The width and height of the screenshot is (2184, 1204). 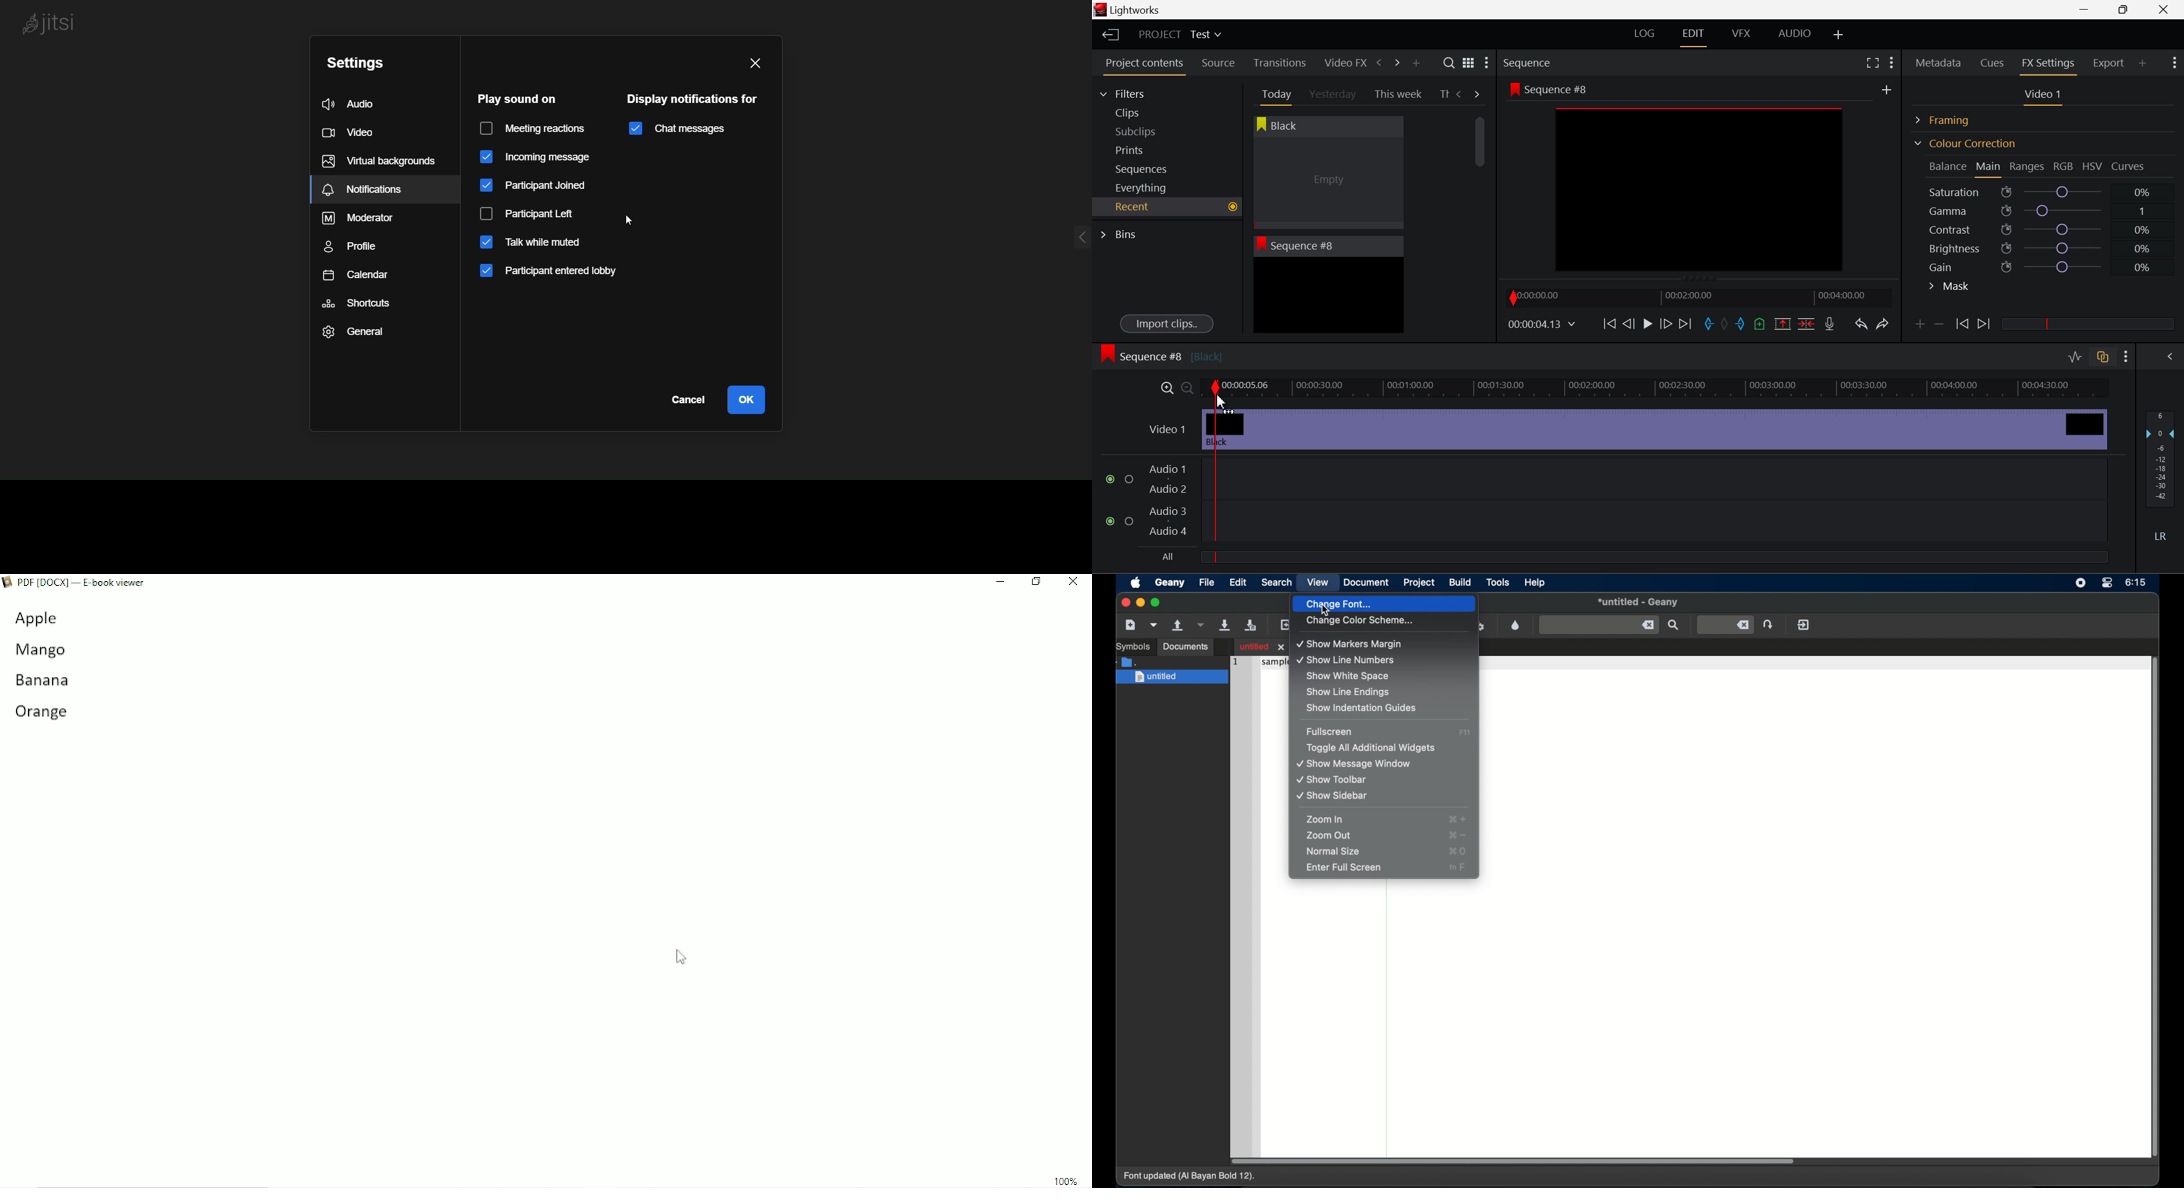 I want to click on Next Panel, so click(x=1395, y=62).